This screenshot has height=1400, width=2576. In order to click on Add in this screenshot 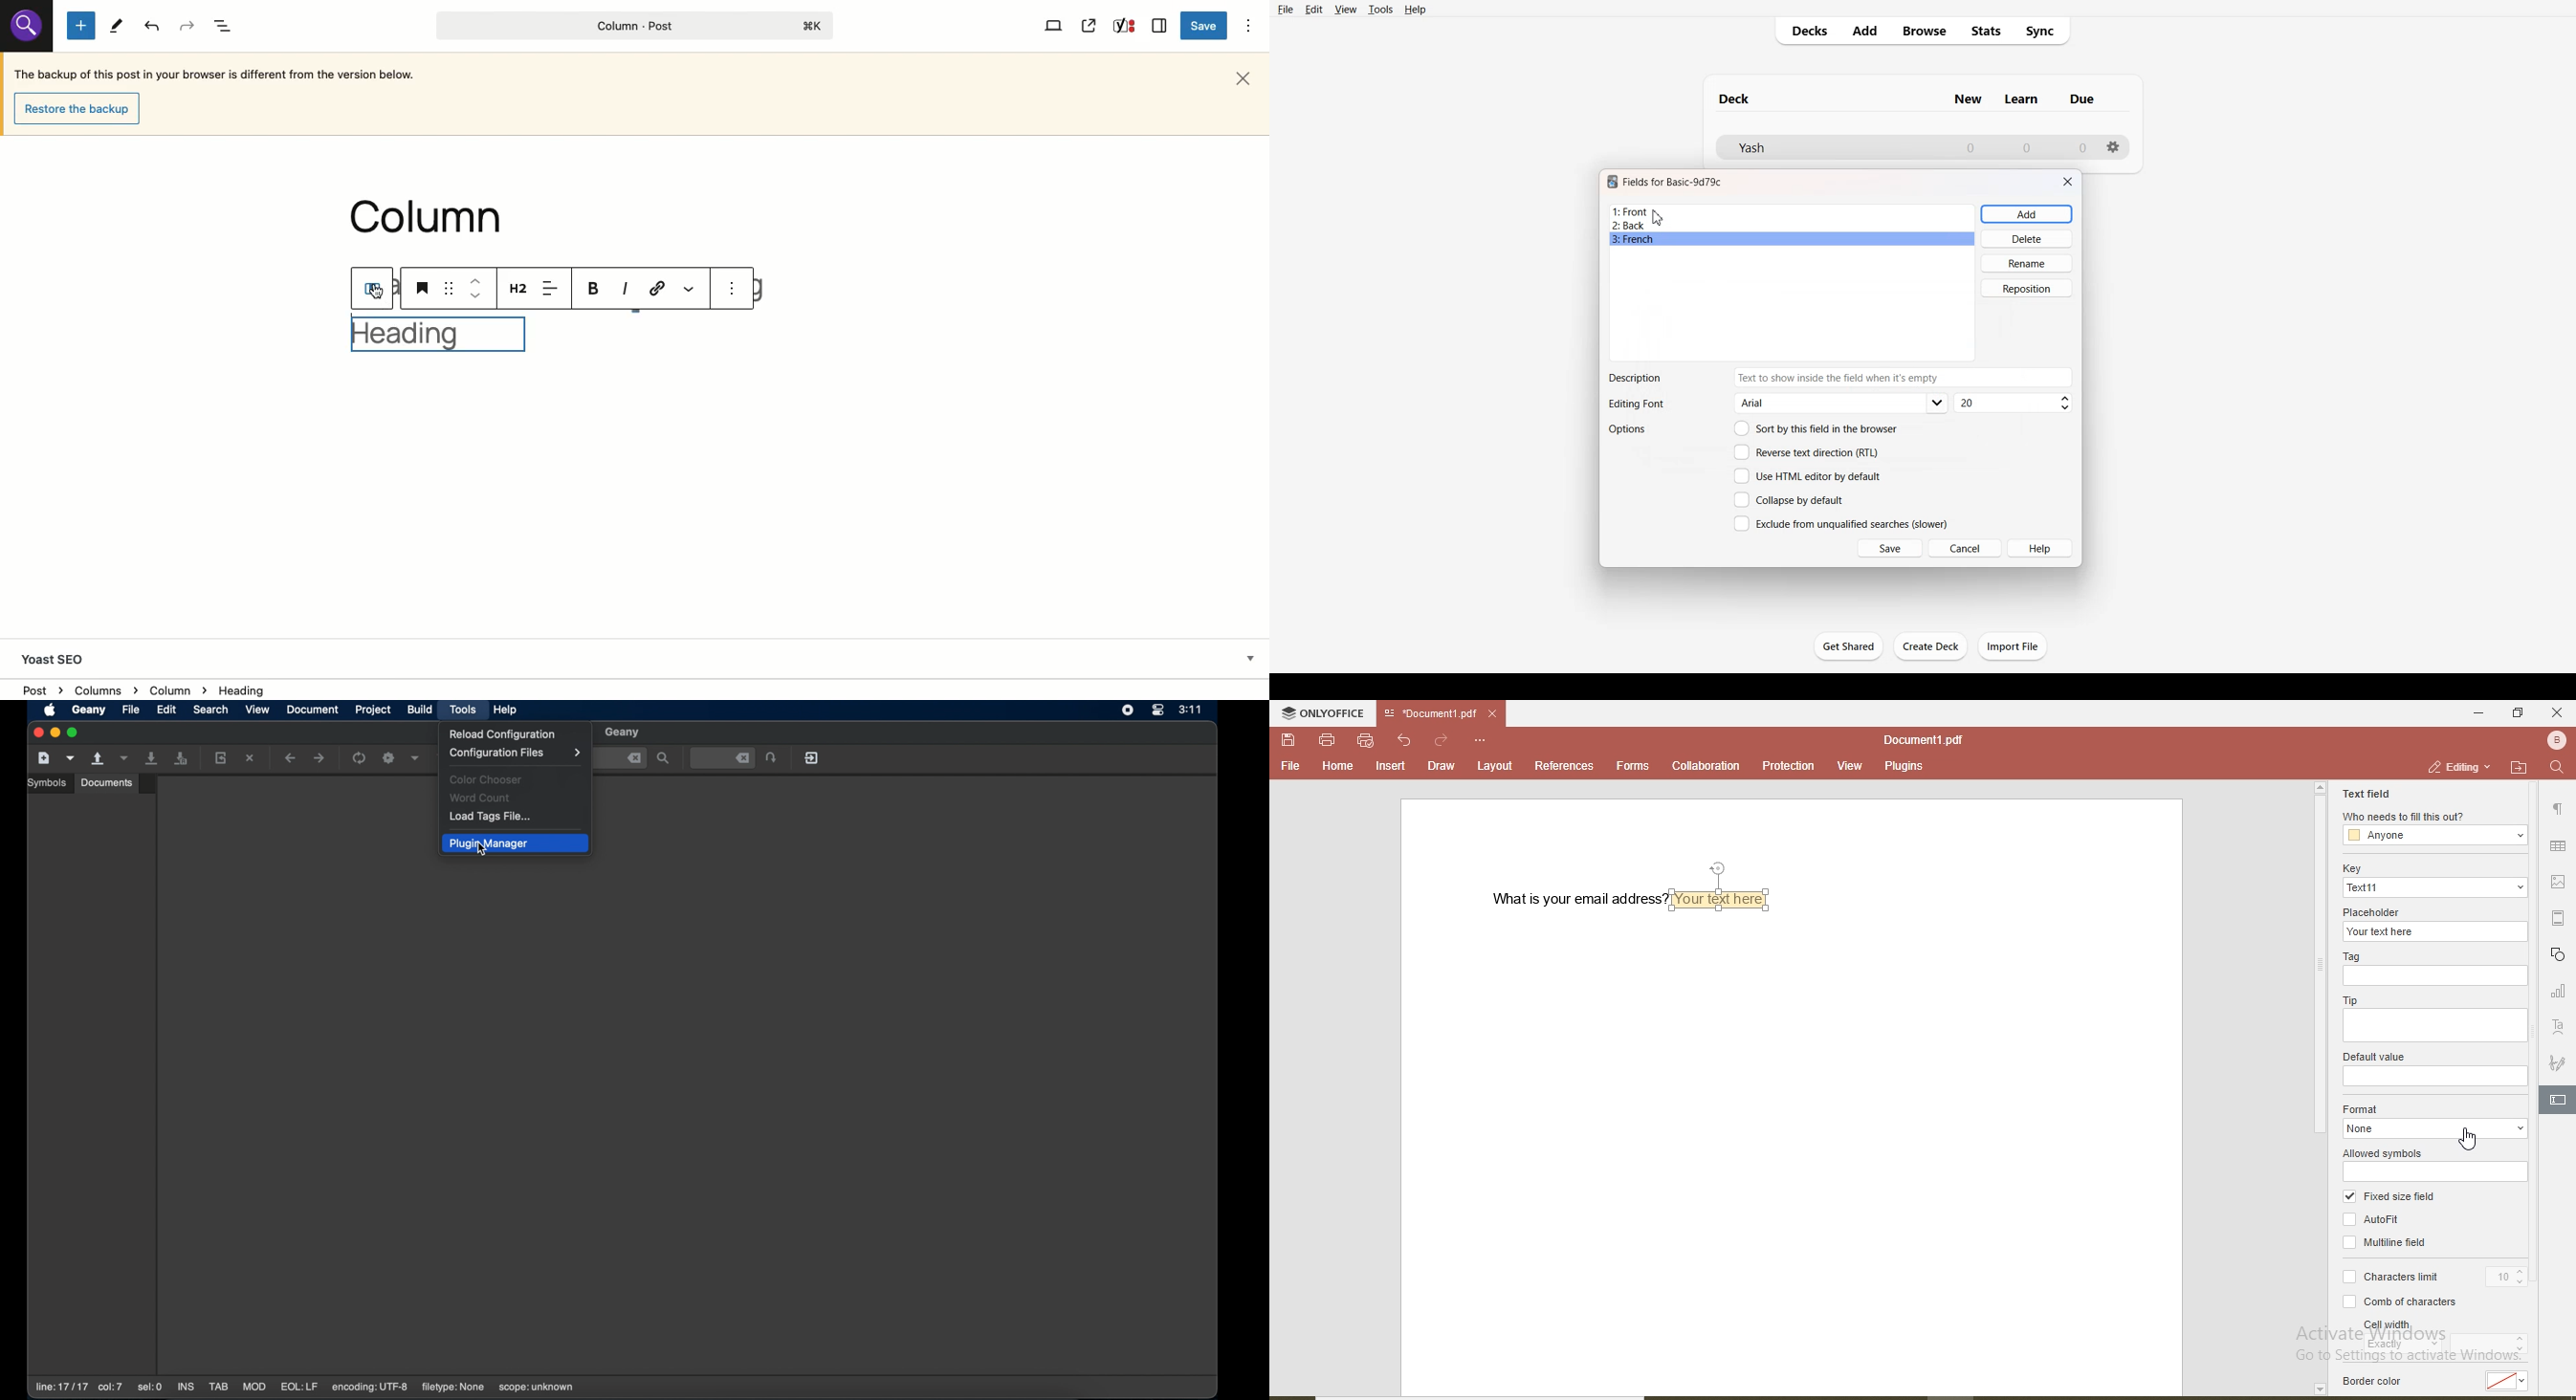, I will do `click(2027, 214)`.